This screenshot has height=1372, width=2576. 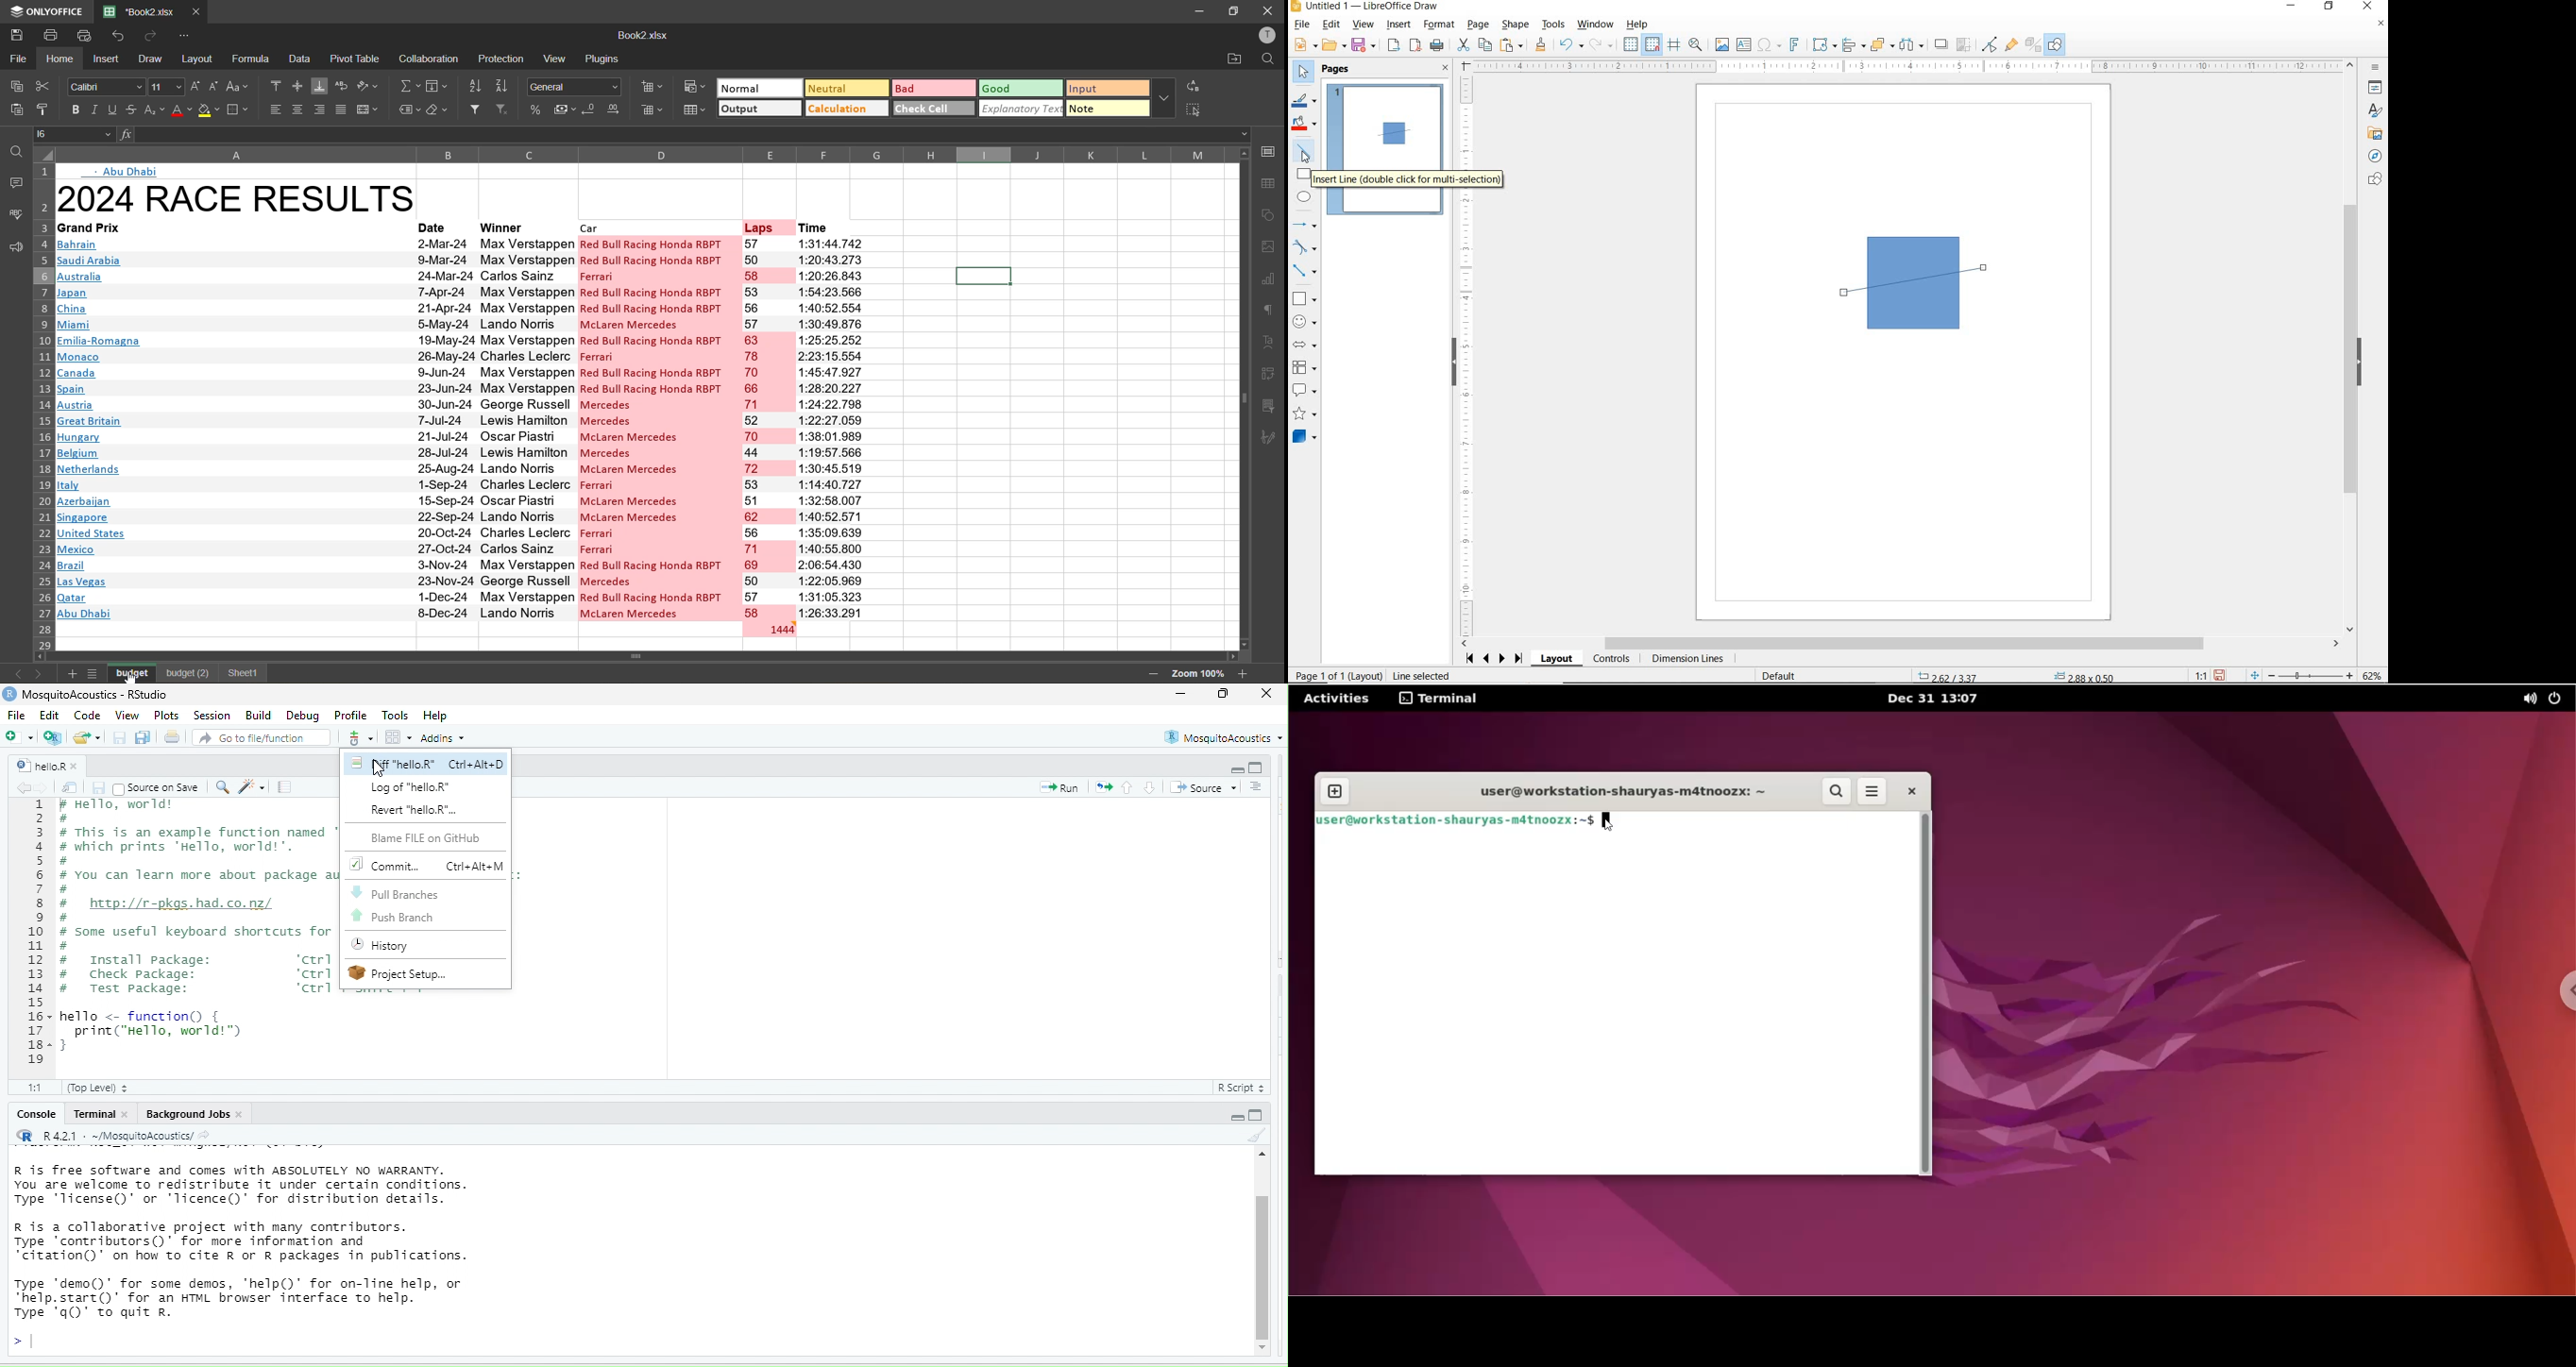 What do you see at coordinates (1907, 66) in the screenshot?
I see `RULER` at bounding box center [1907, 66].